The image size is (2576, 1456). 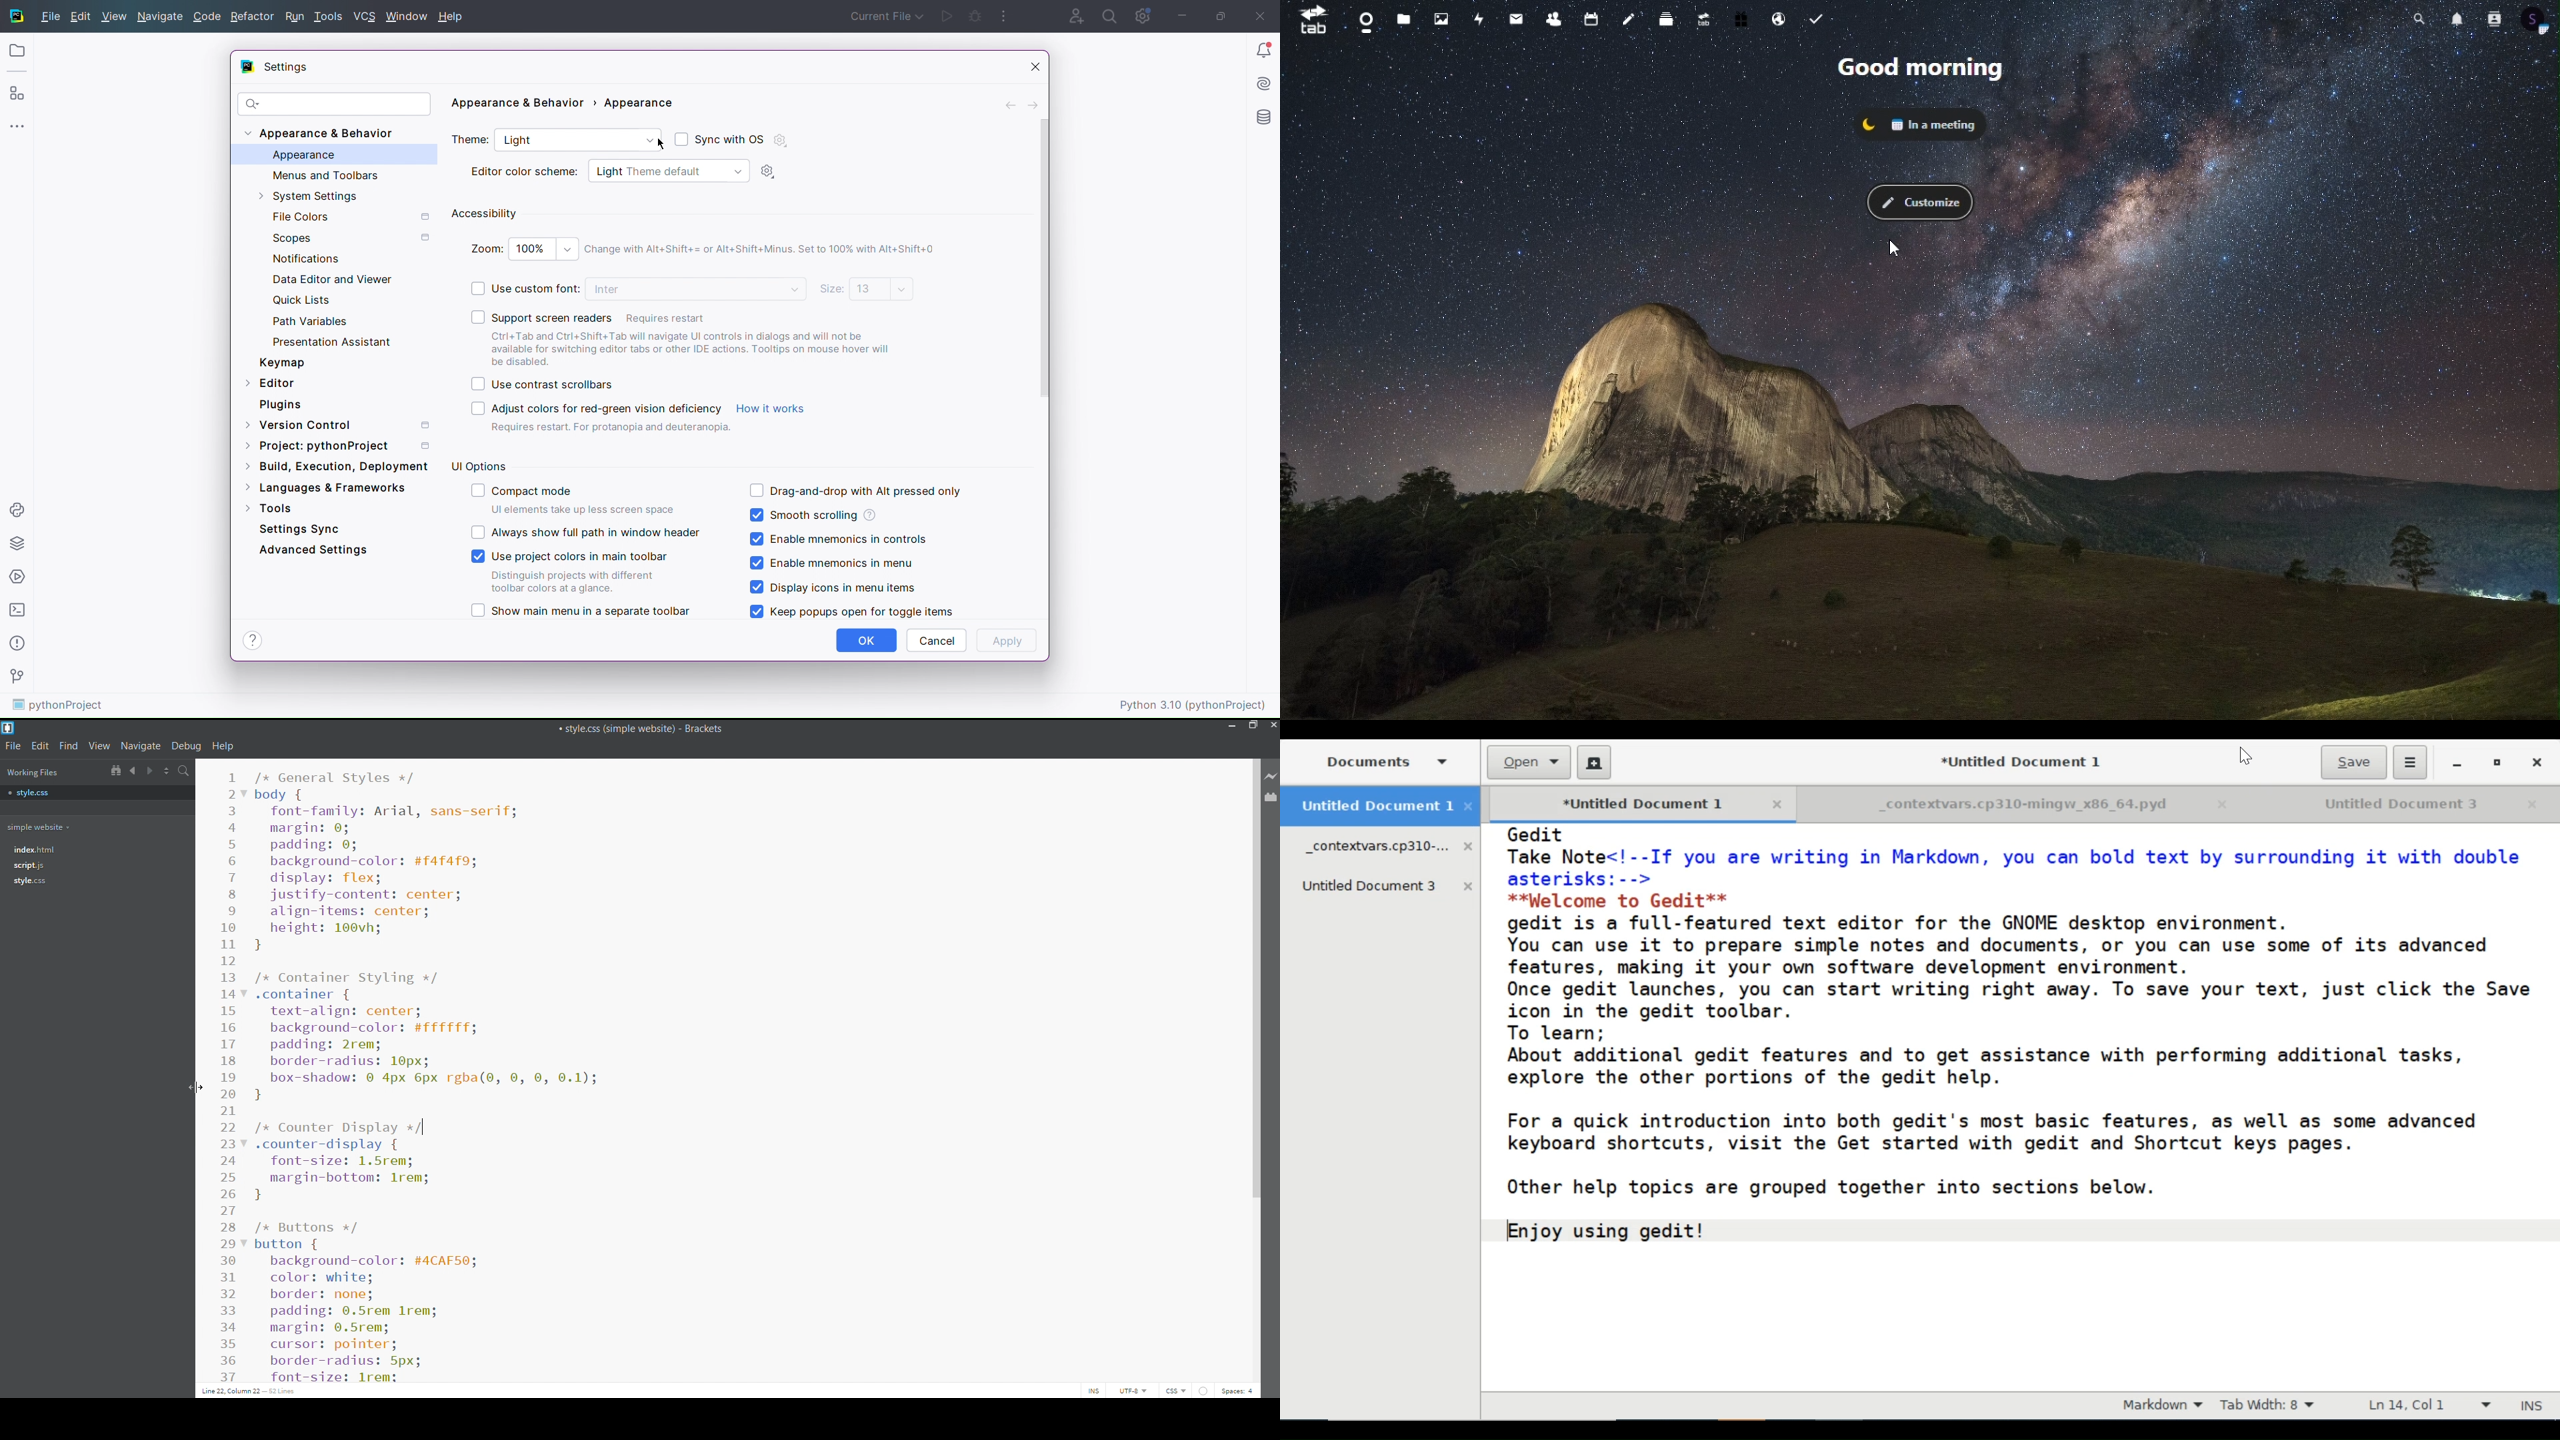 I want to click on Services, so click(x=17, y=577).